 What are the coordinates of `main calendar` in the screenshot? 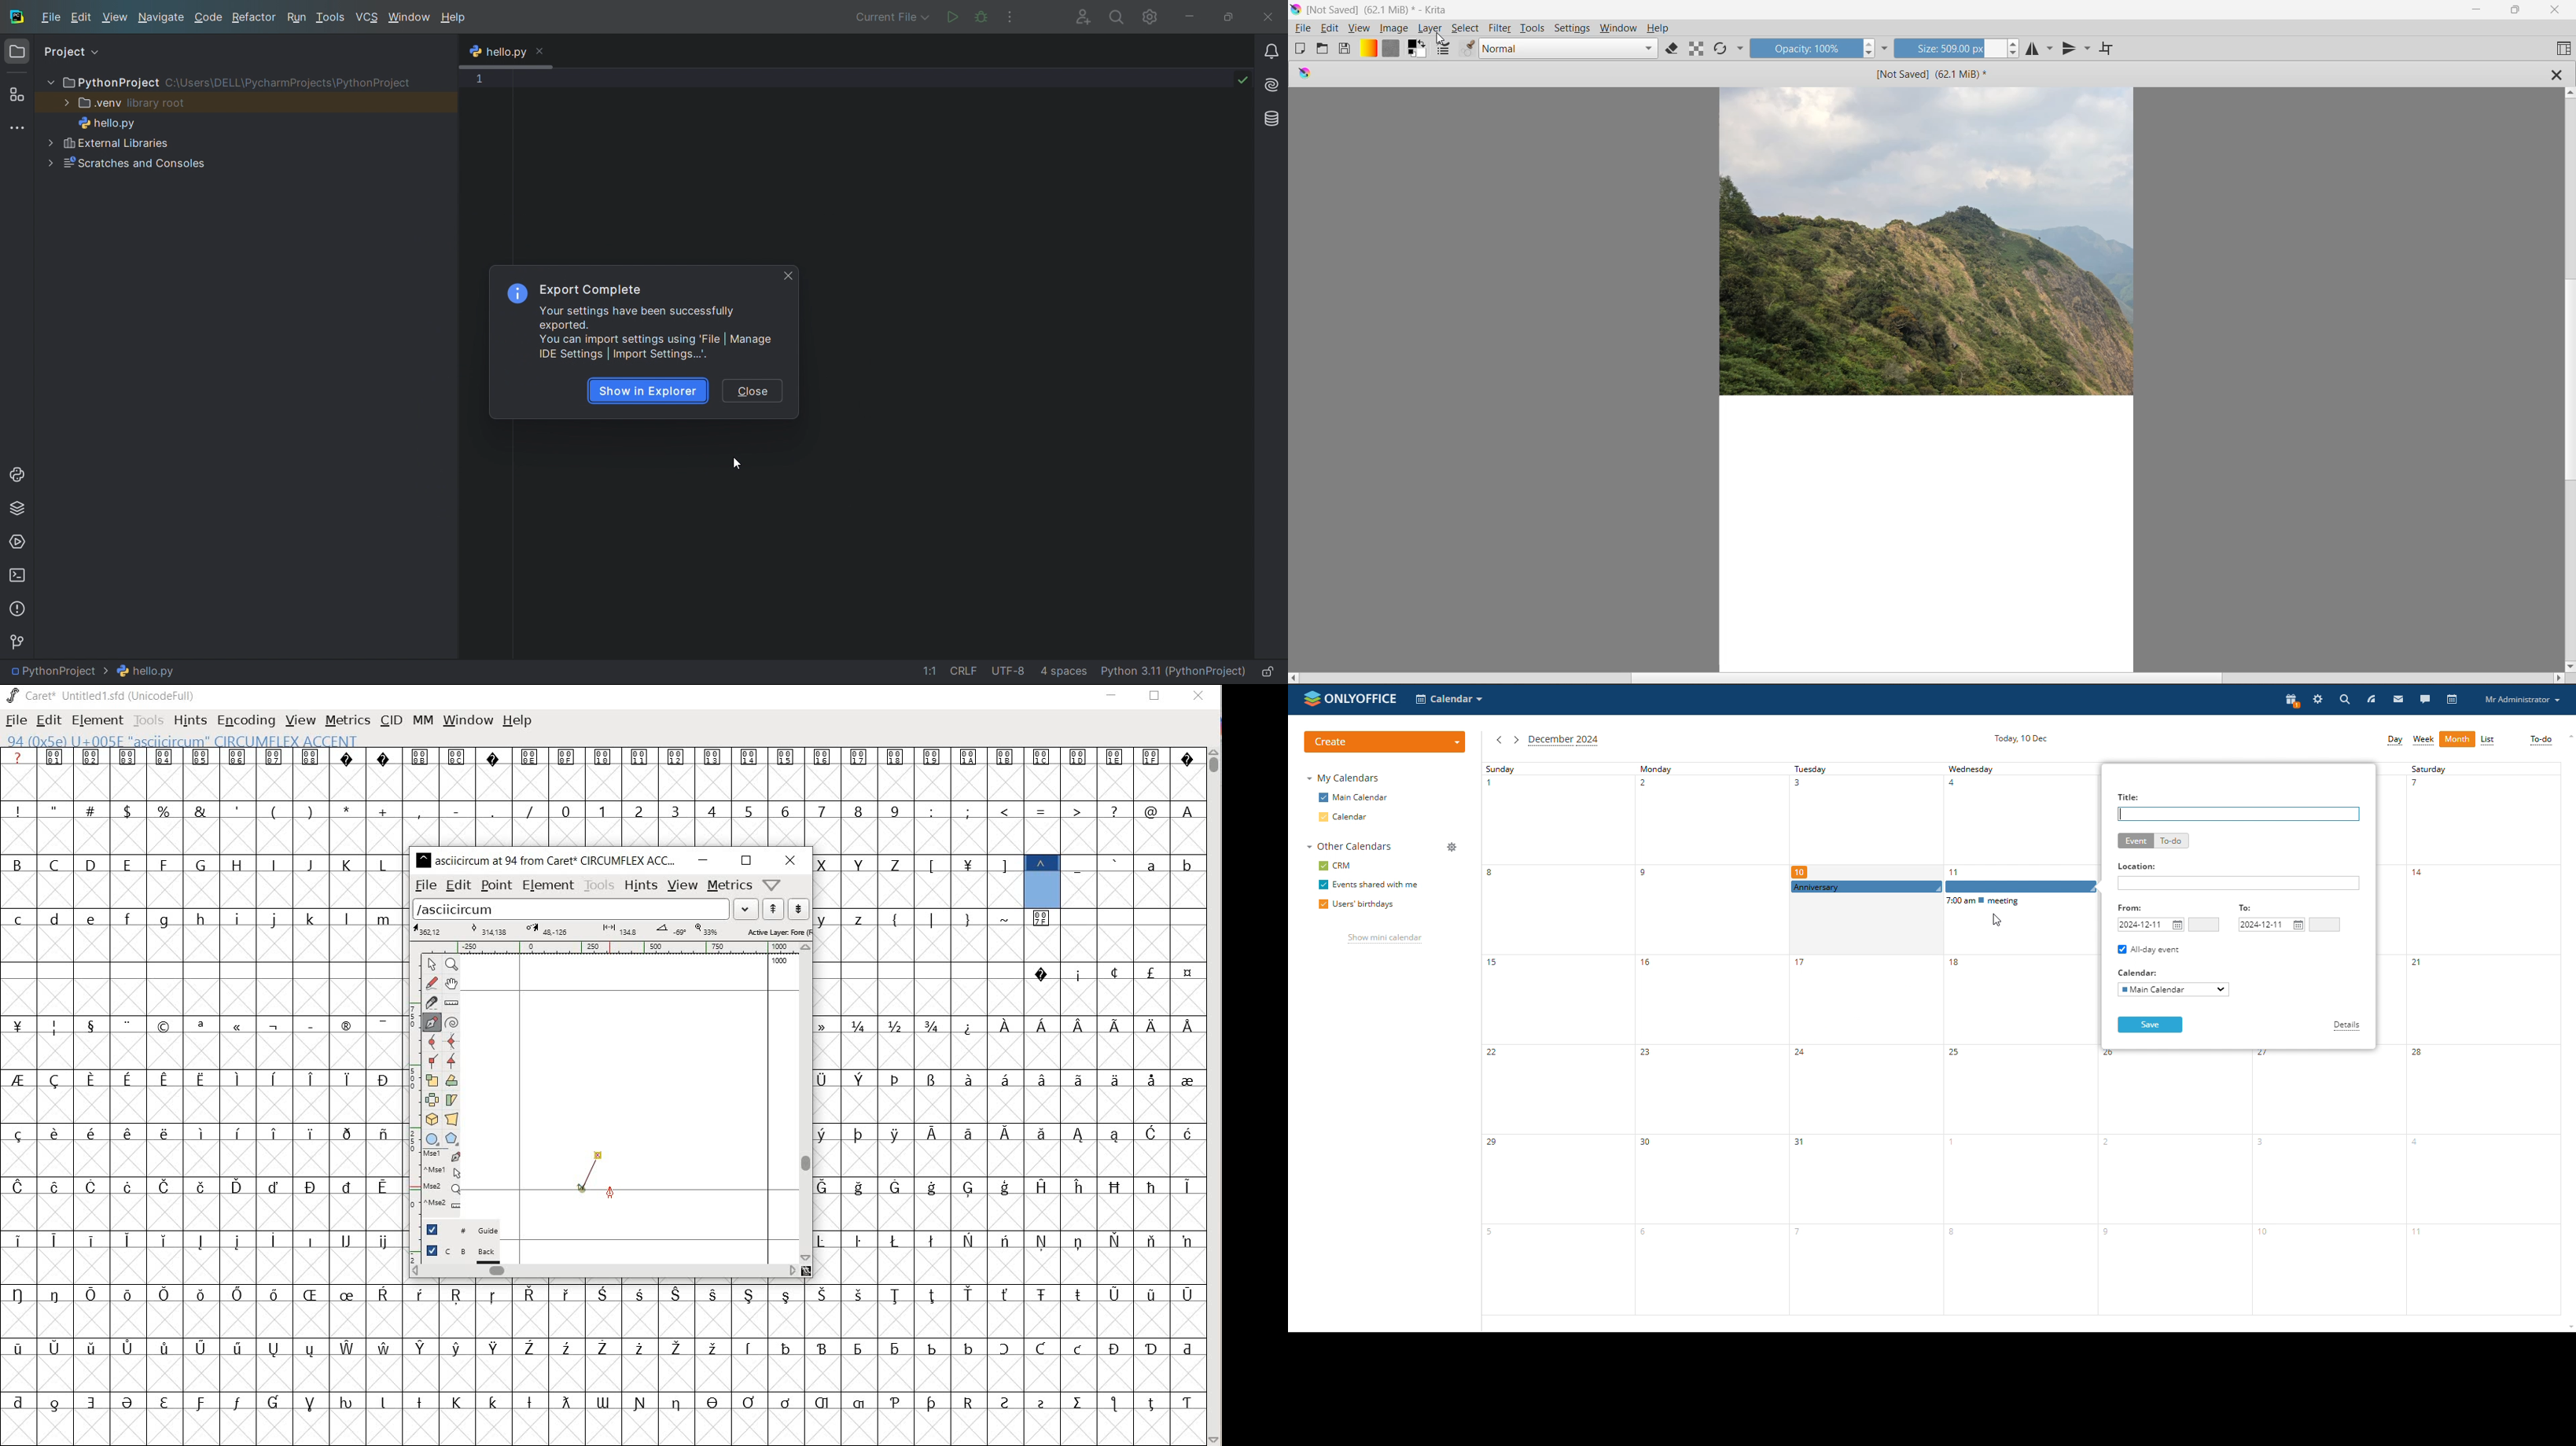 It's located at (1354, 798).